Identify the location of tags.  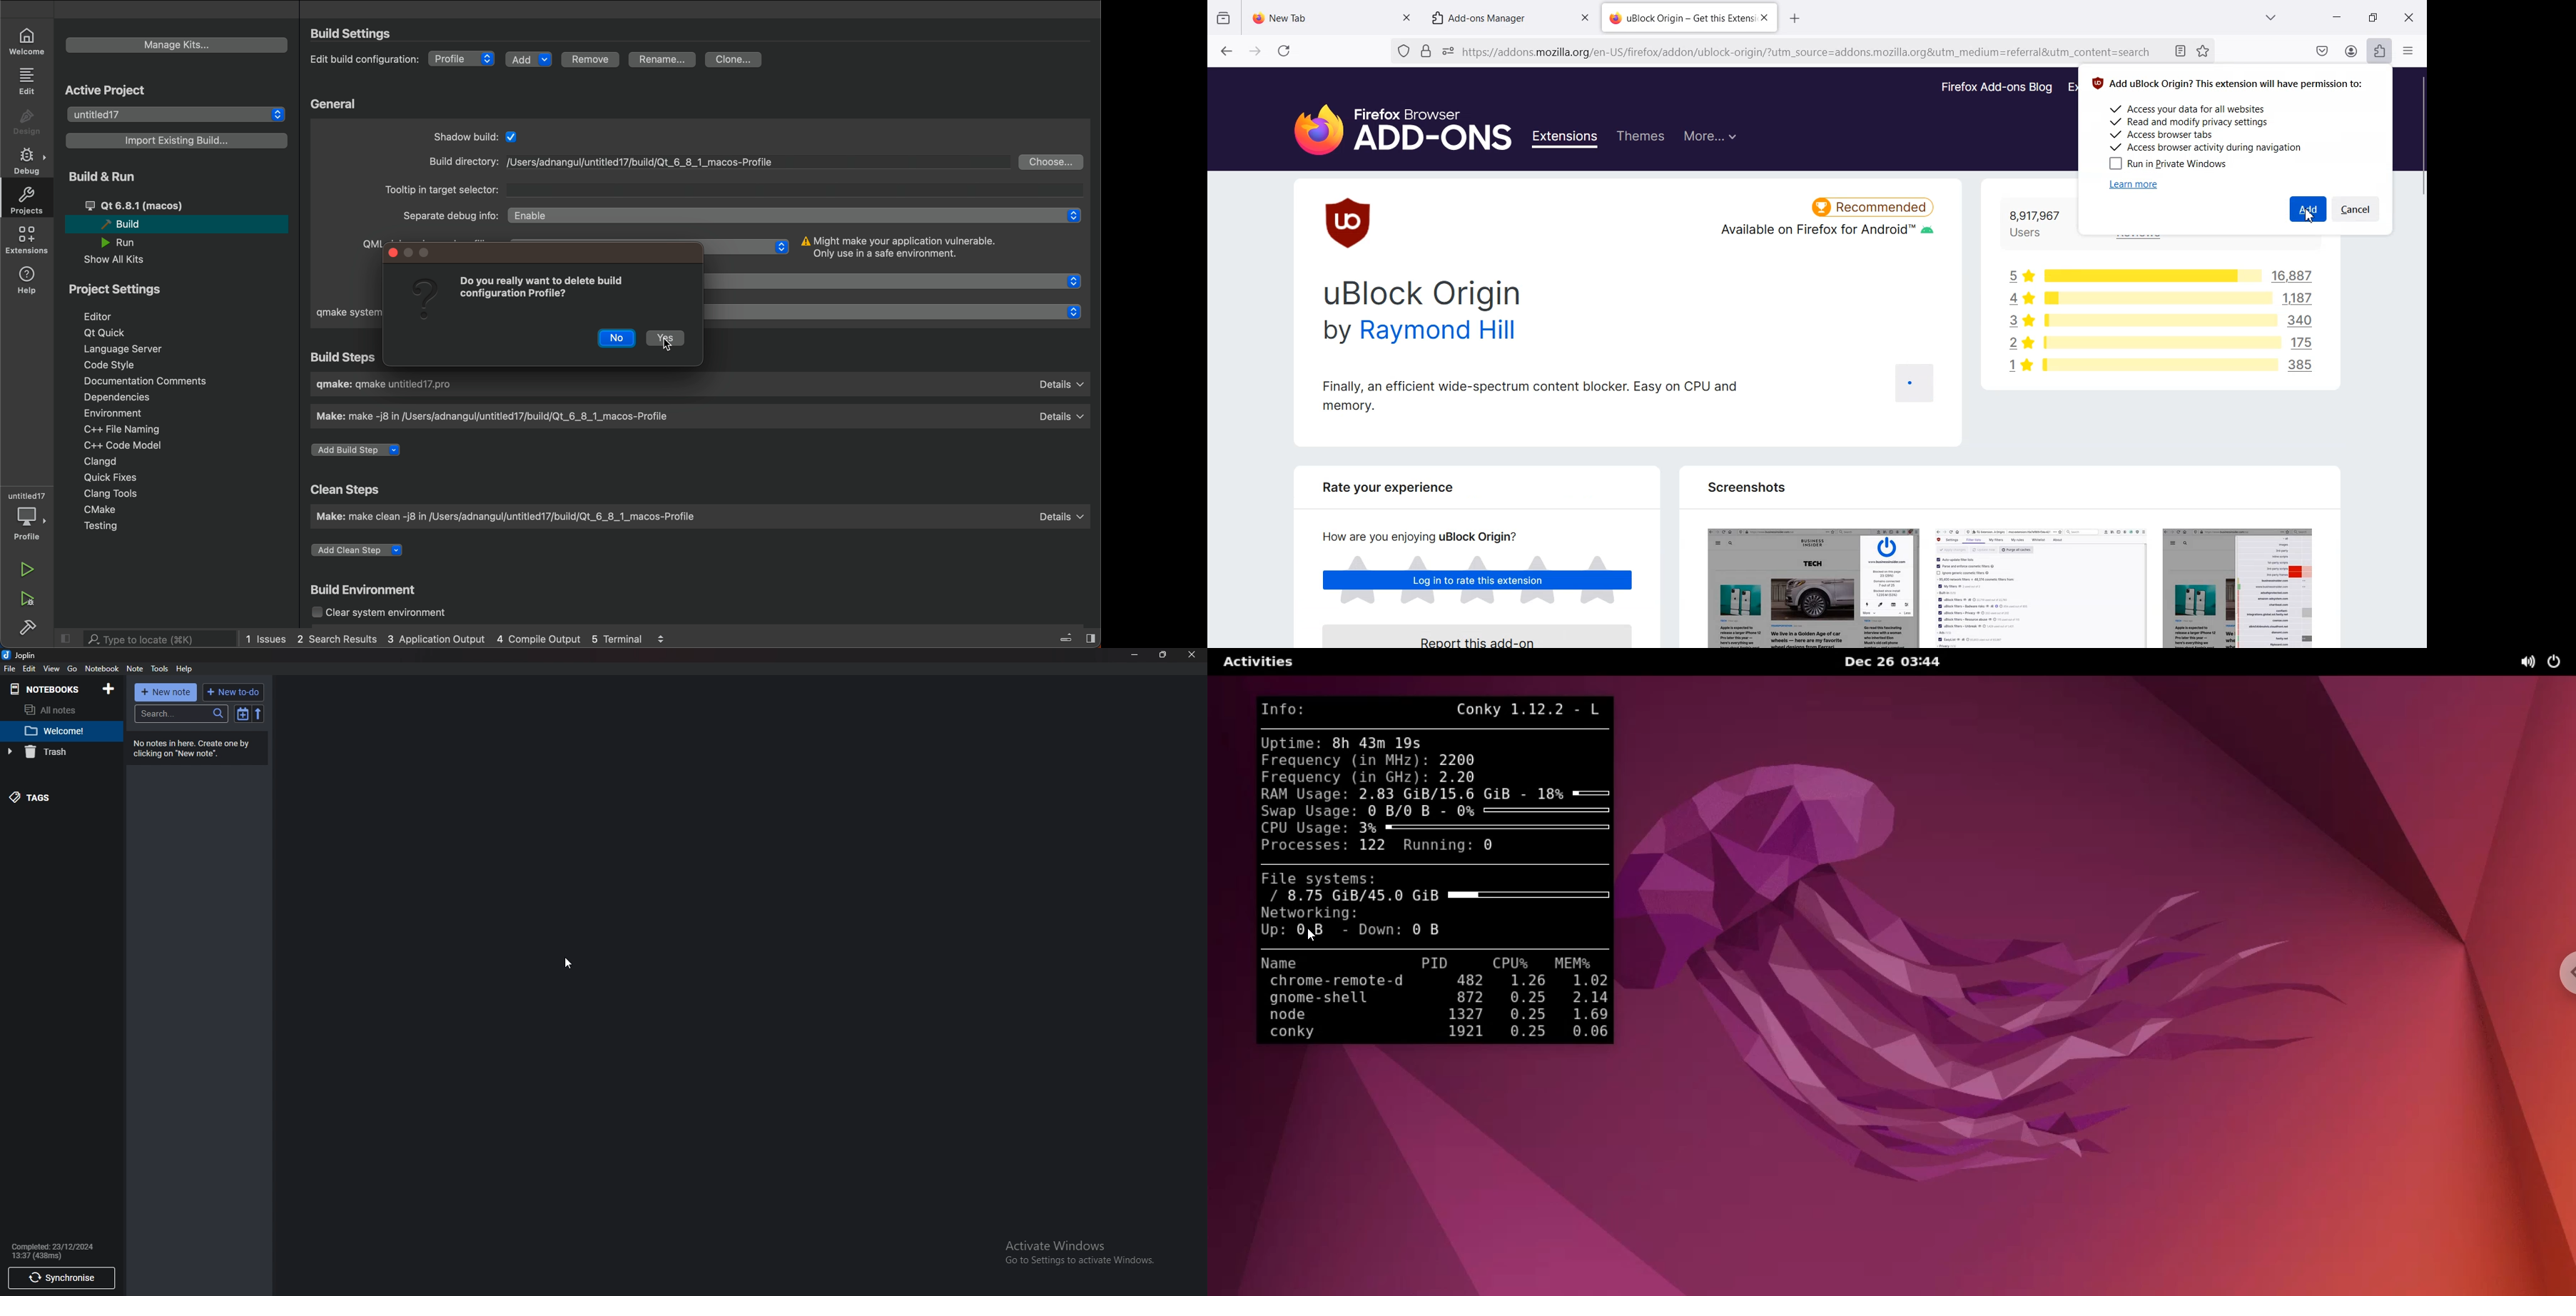
(54, 797).